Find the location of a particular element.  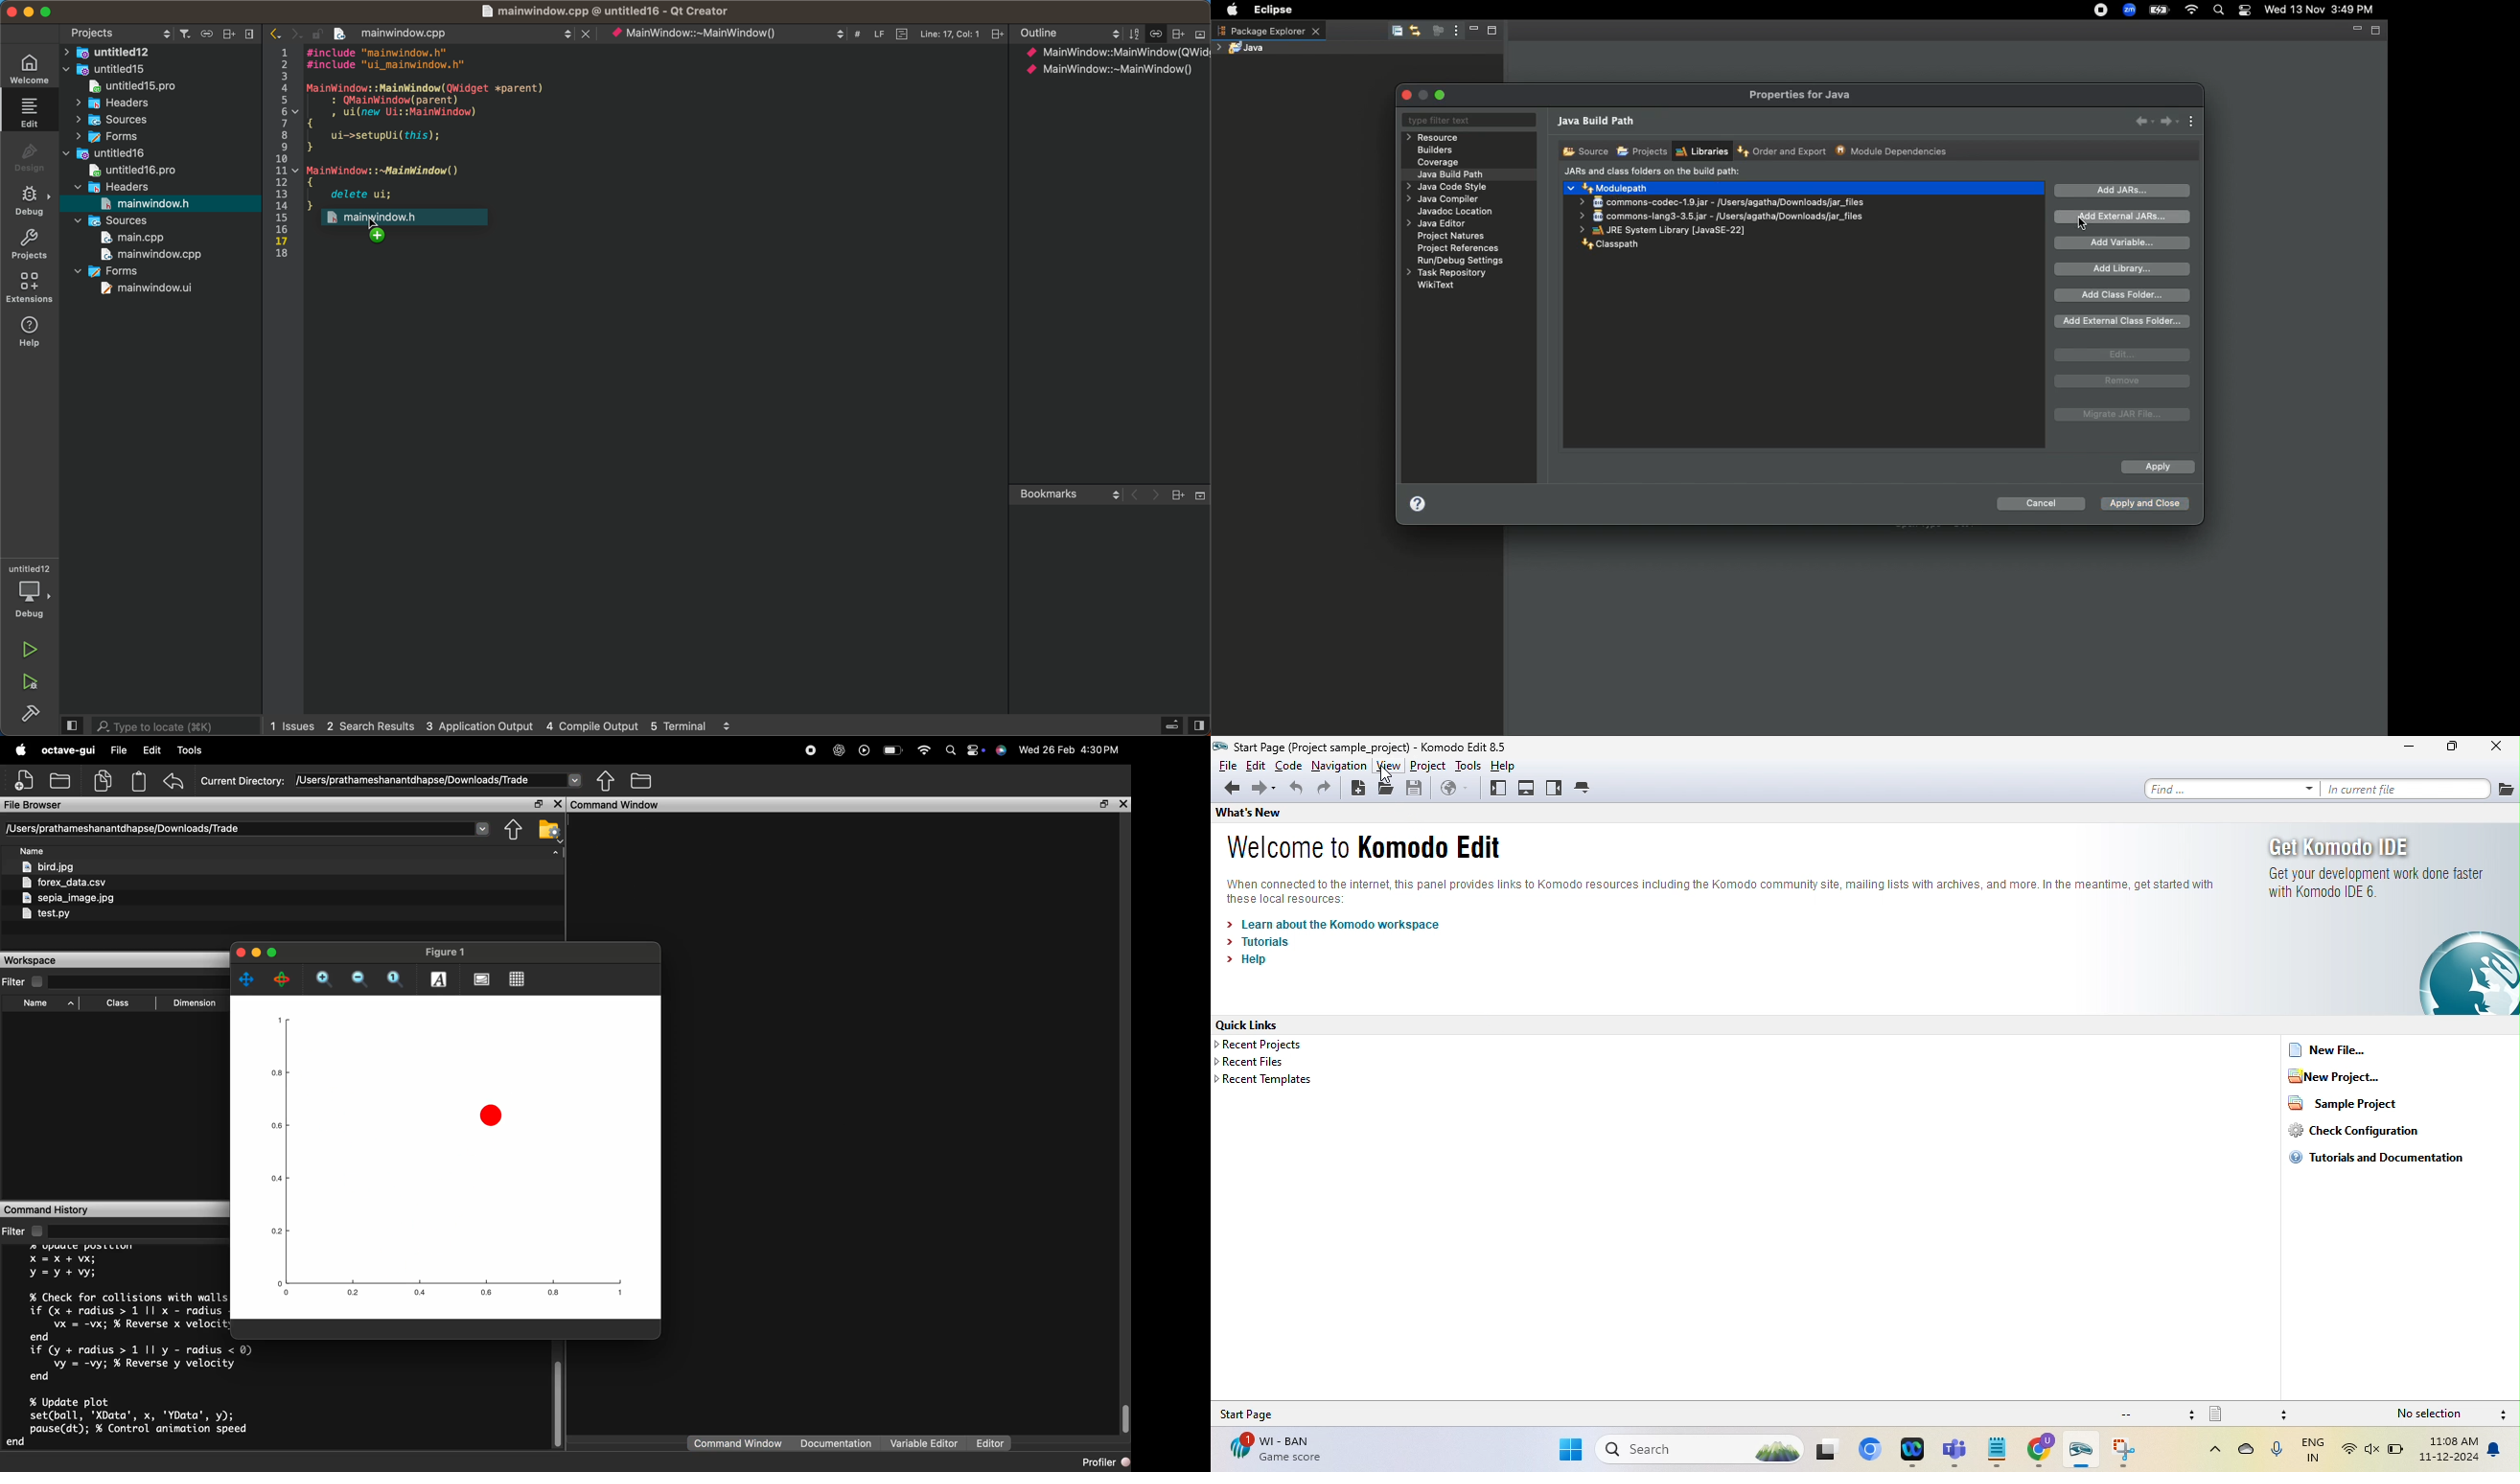

check configuration is located at coordinates (2376, 1130).